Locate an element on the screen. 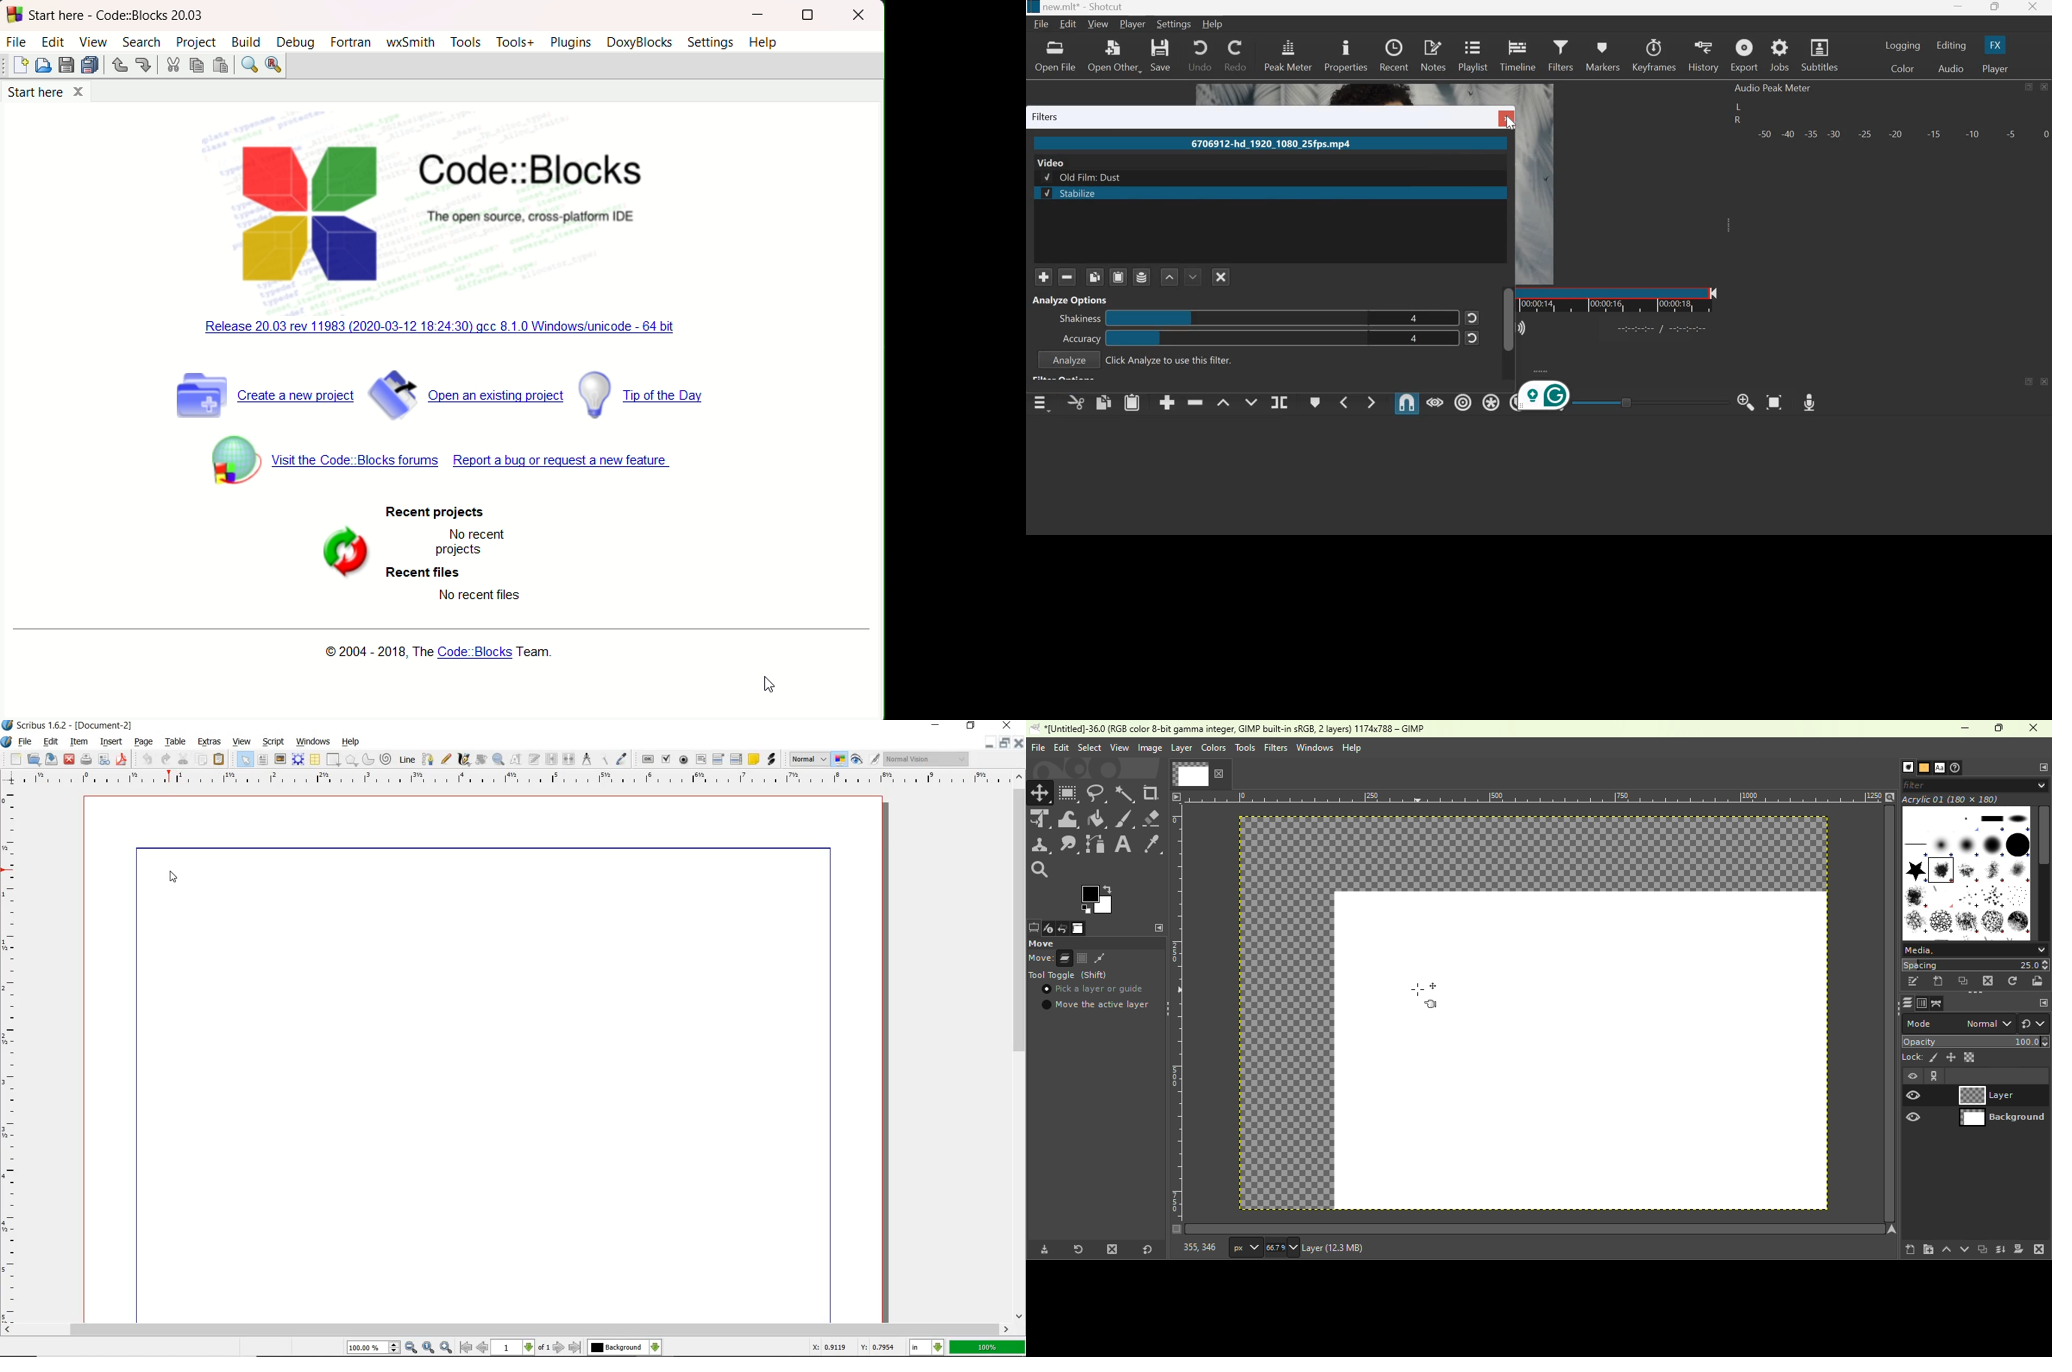 The image size is (2072, 1372). edit in preview mode is located at coordinates (874, 759).